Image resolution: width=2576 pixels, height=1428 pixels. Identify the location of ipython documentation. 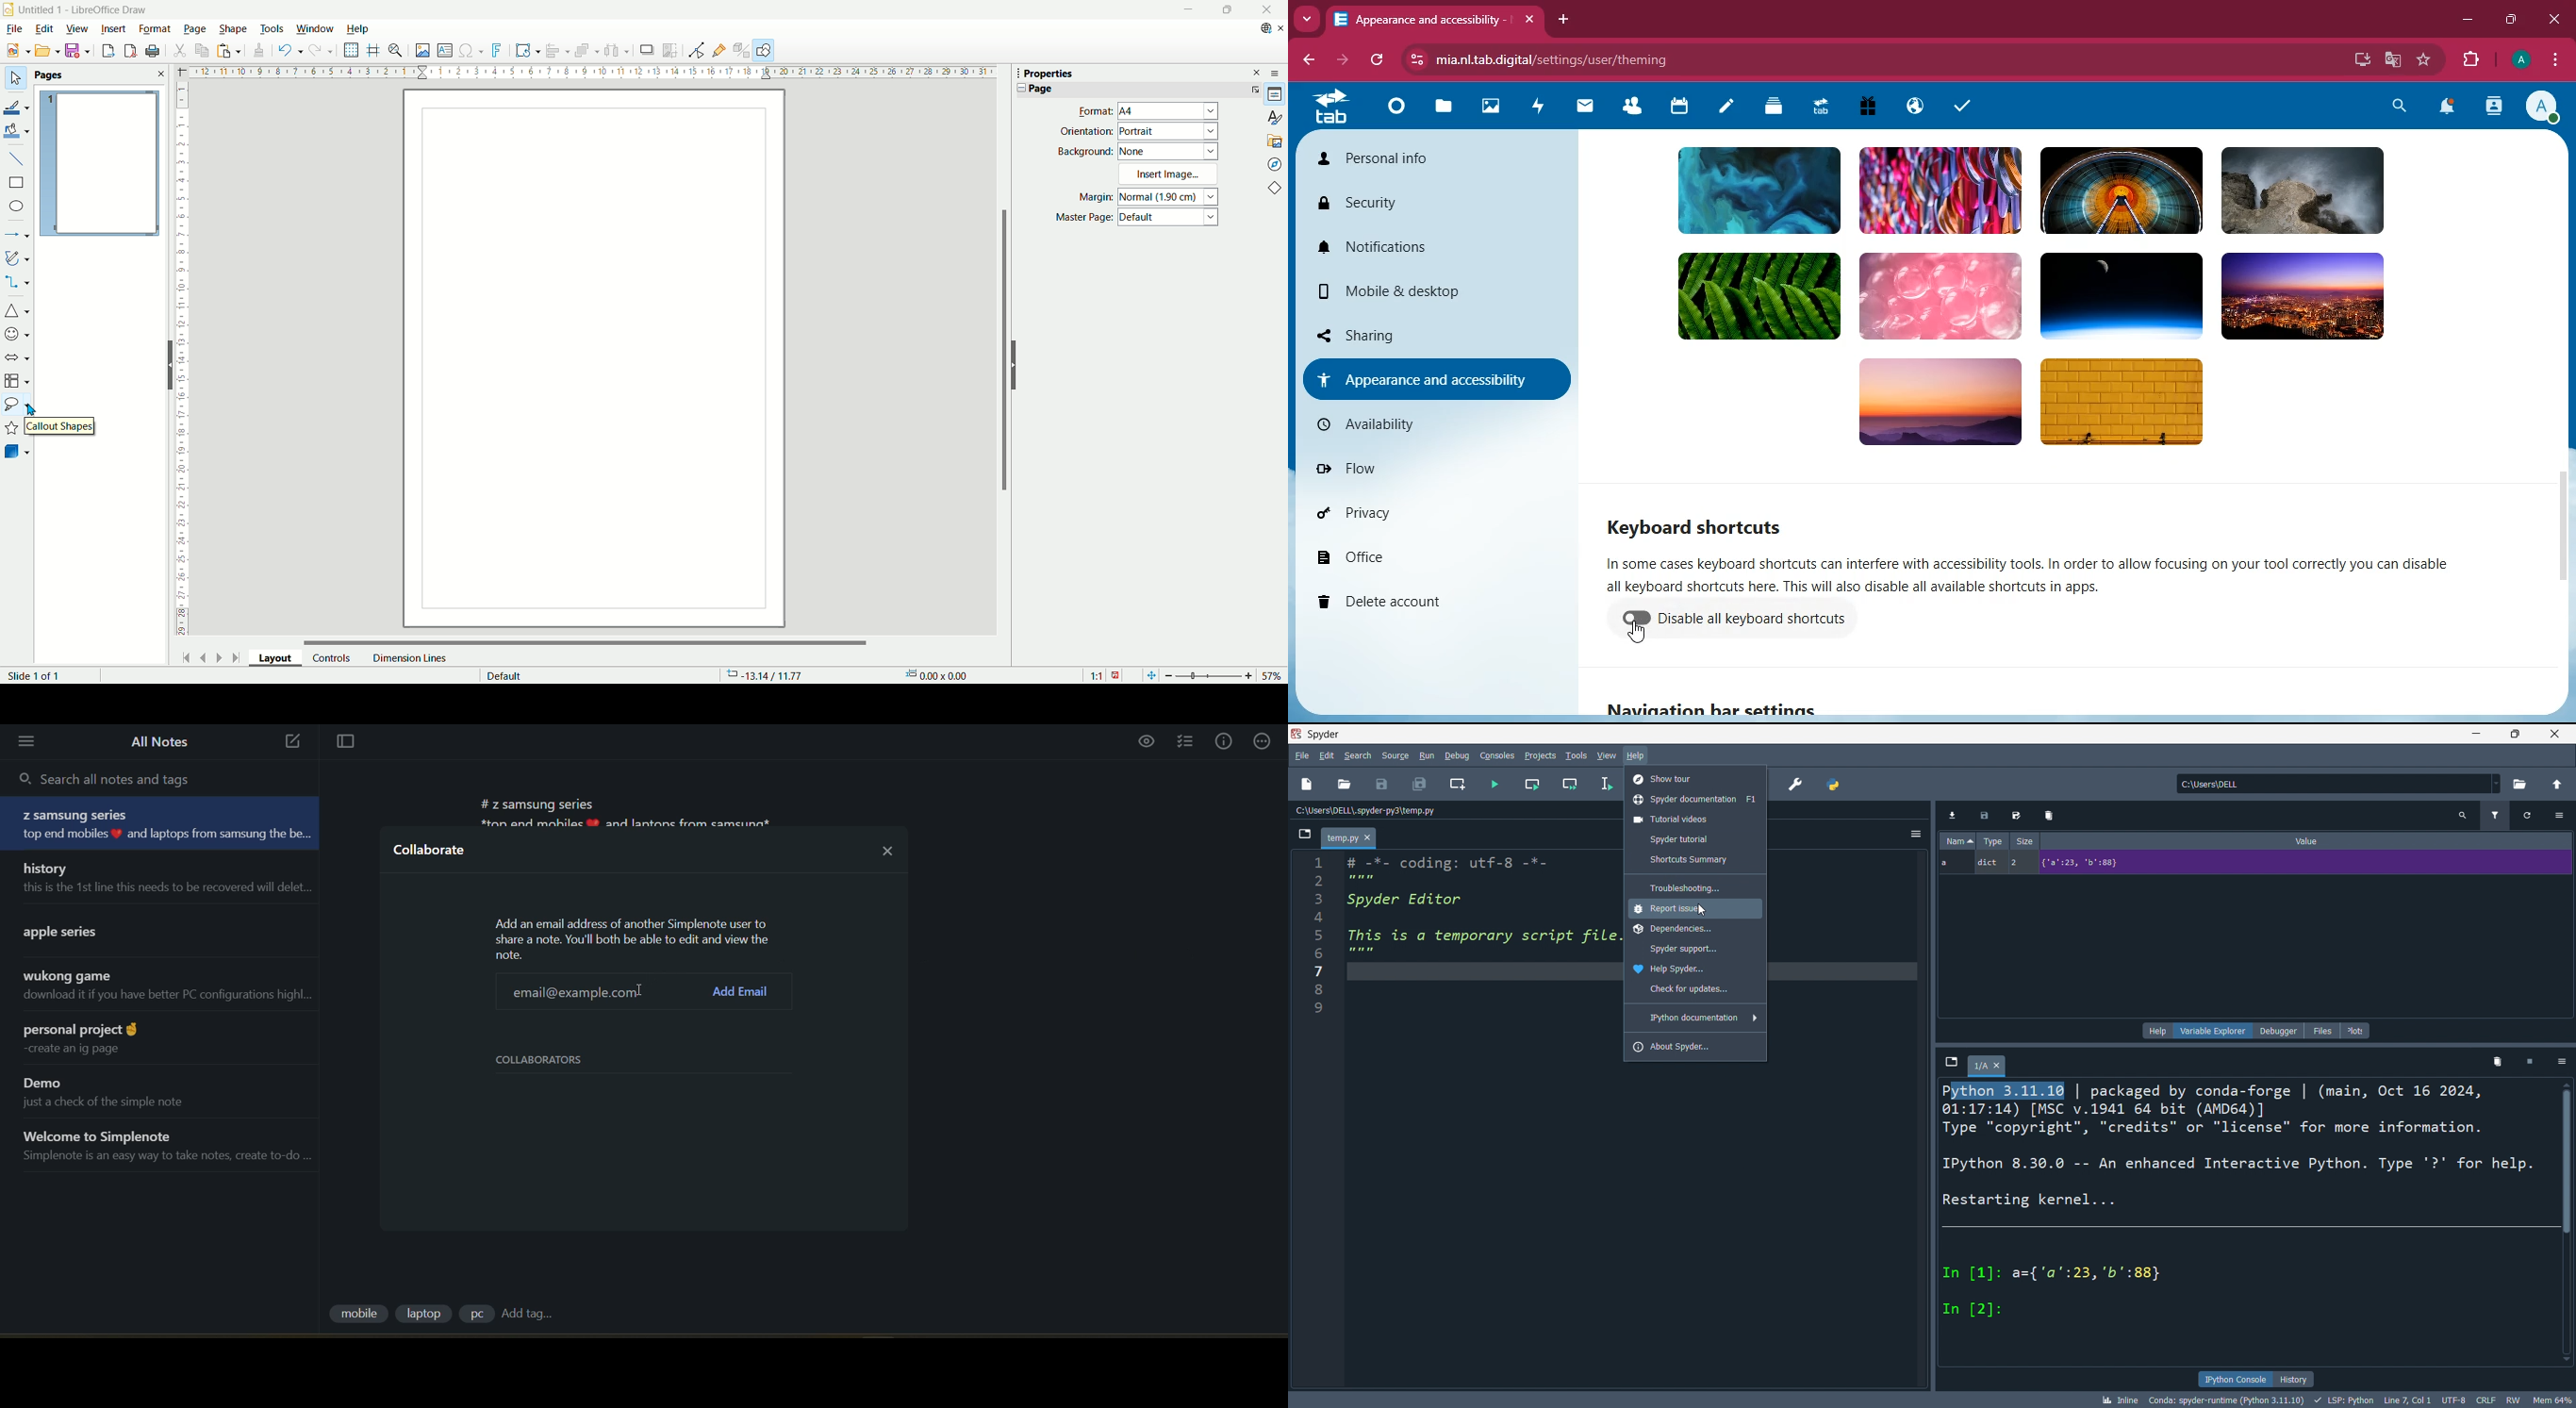
(1695, 1018).